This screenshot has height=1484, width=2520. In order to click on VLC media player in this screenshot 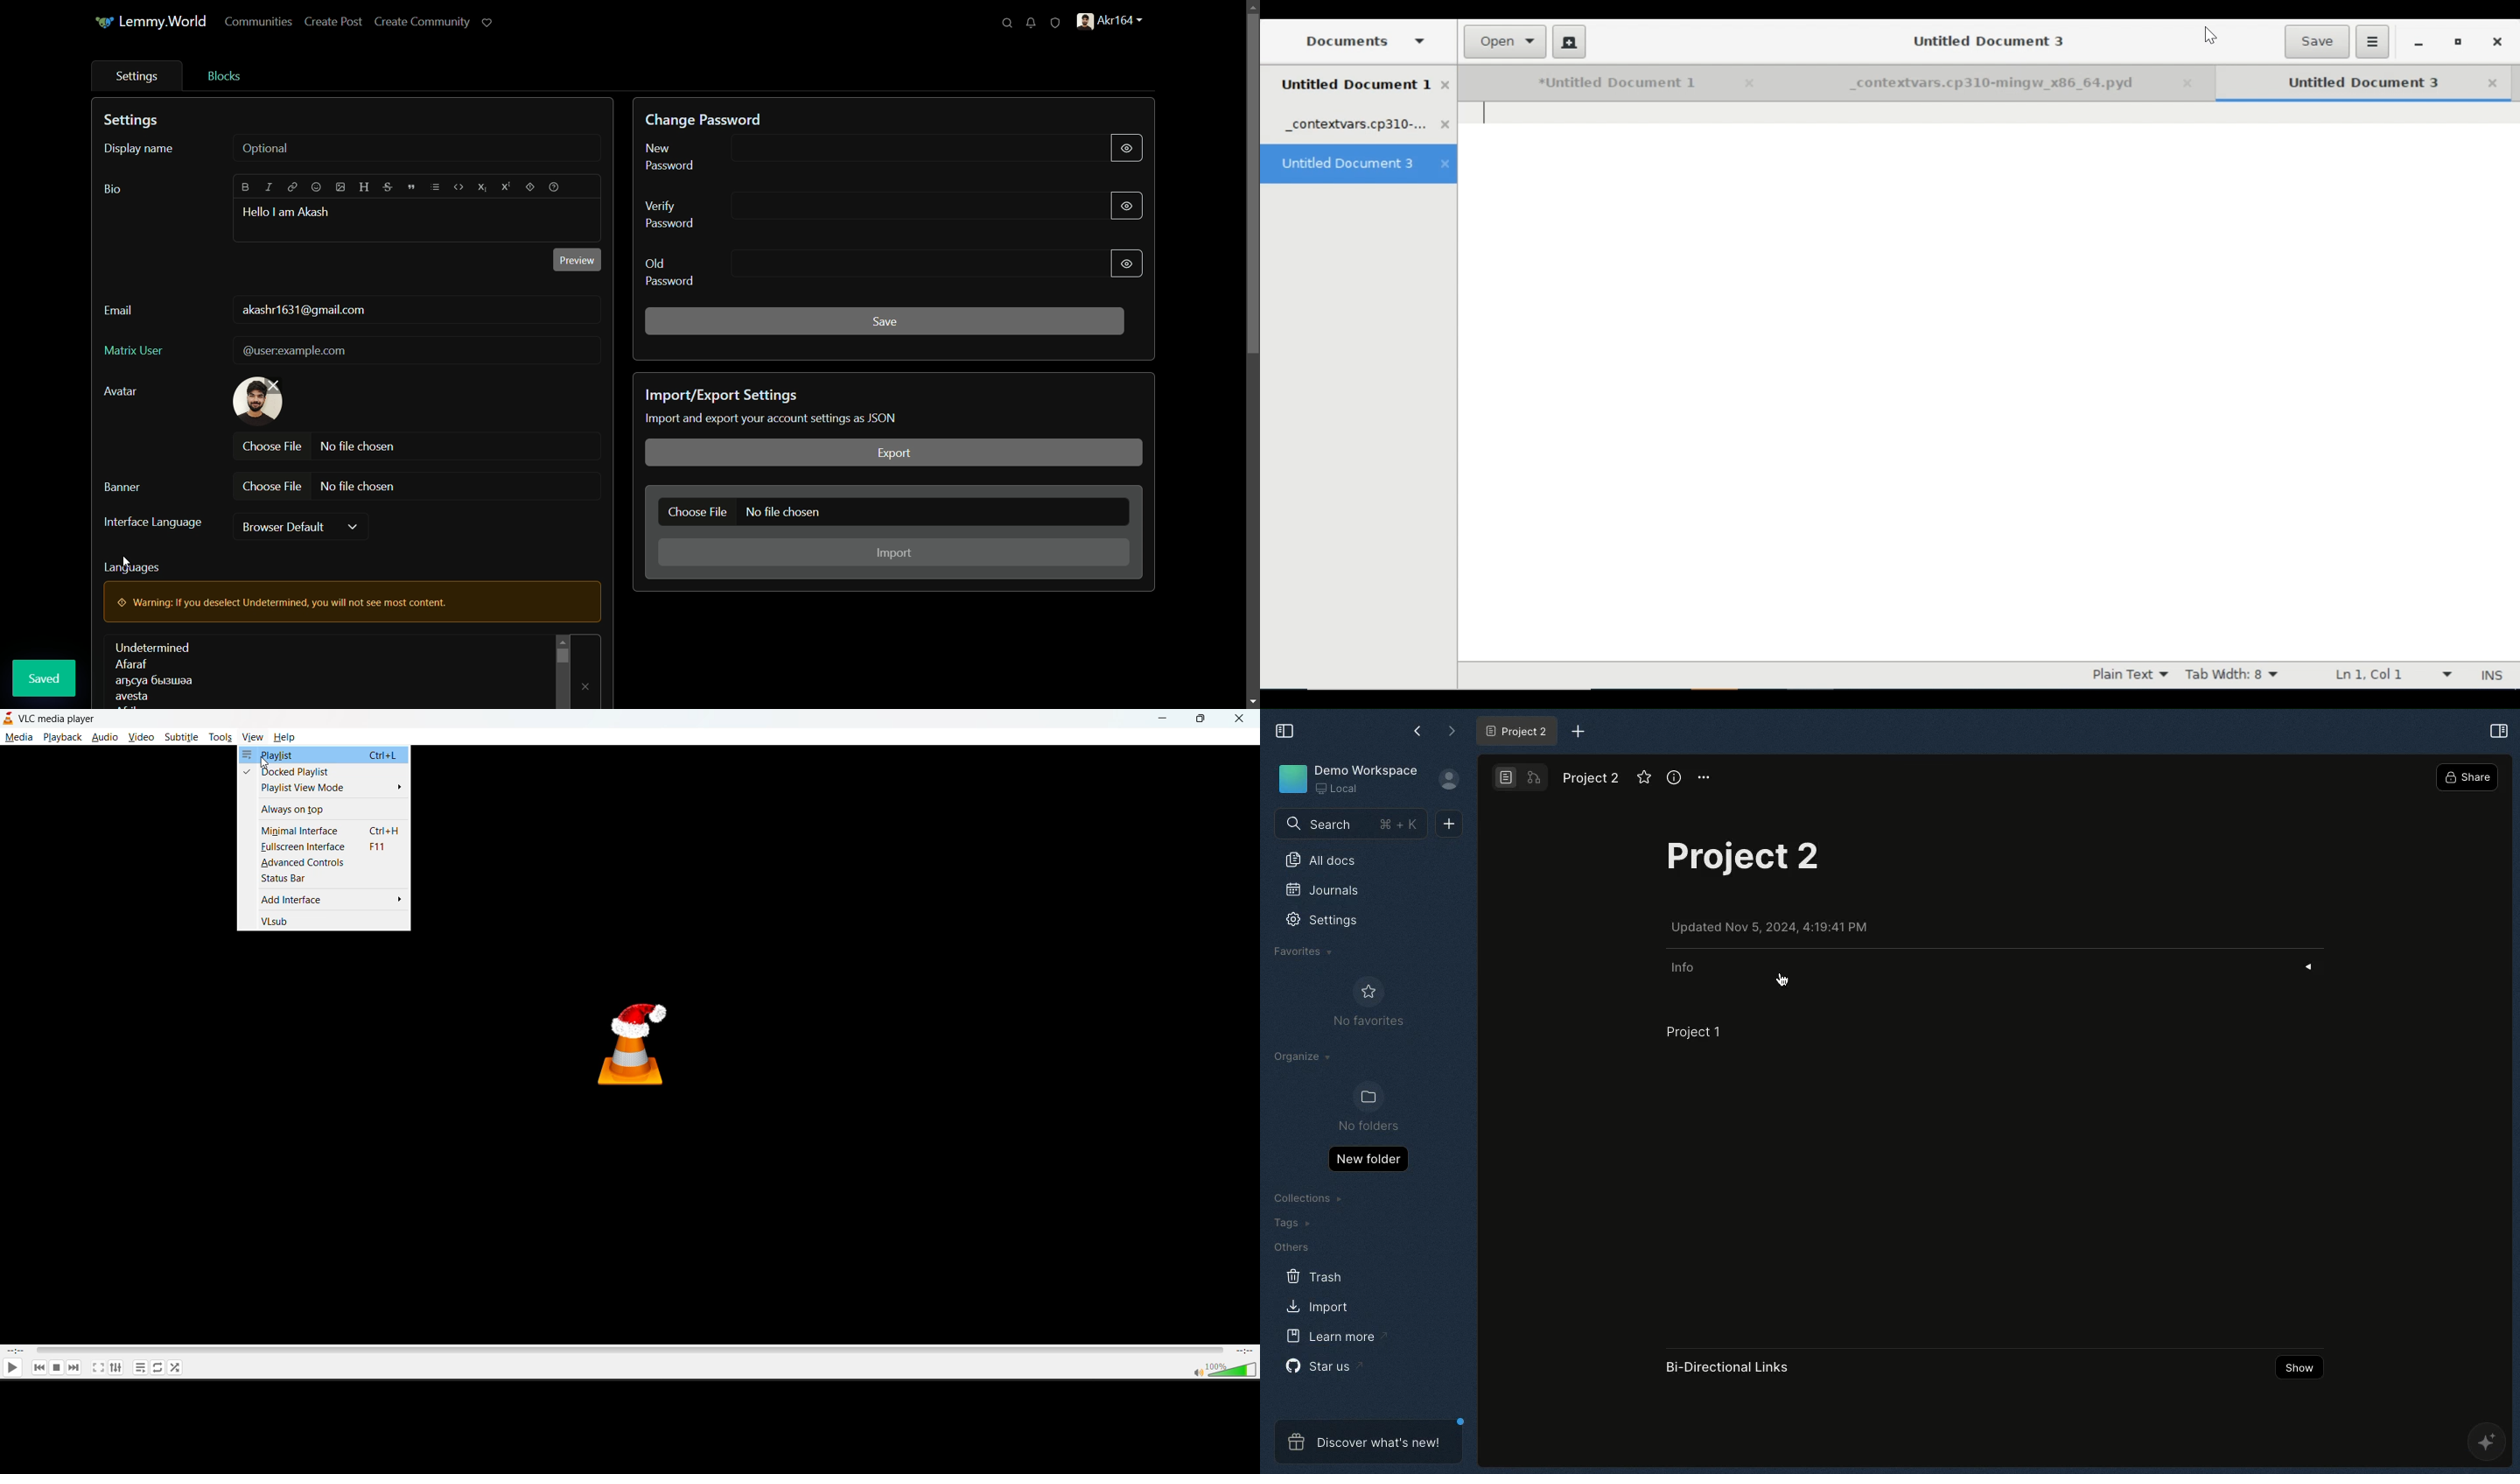, I will do `click(63, 720)`.